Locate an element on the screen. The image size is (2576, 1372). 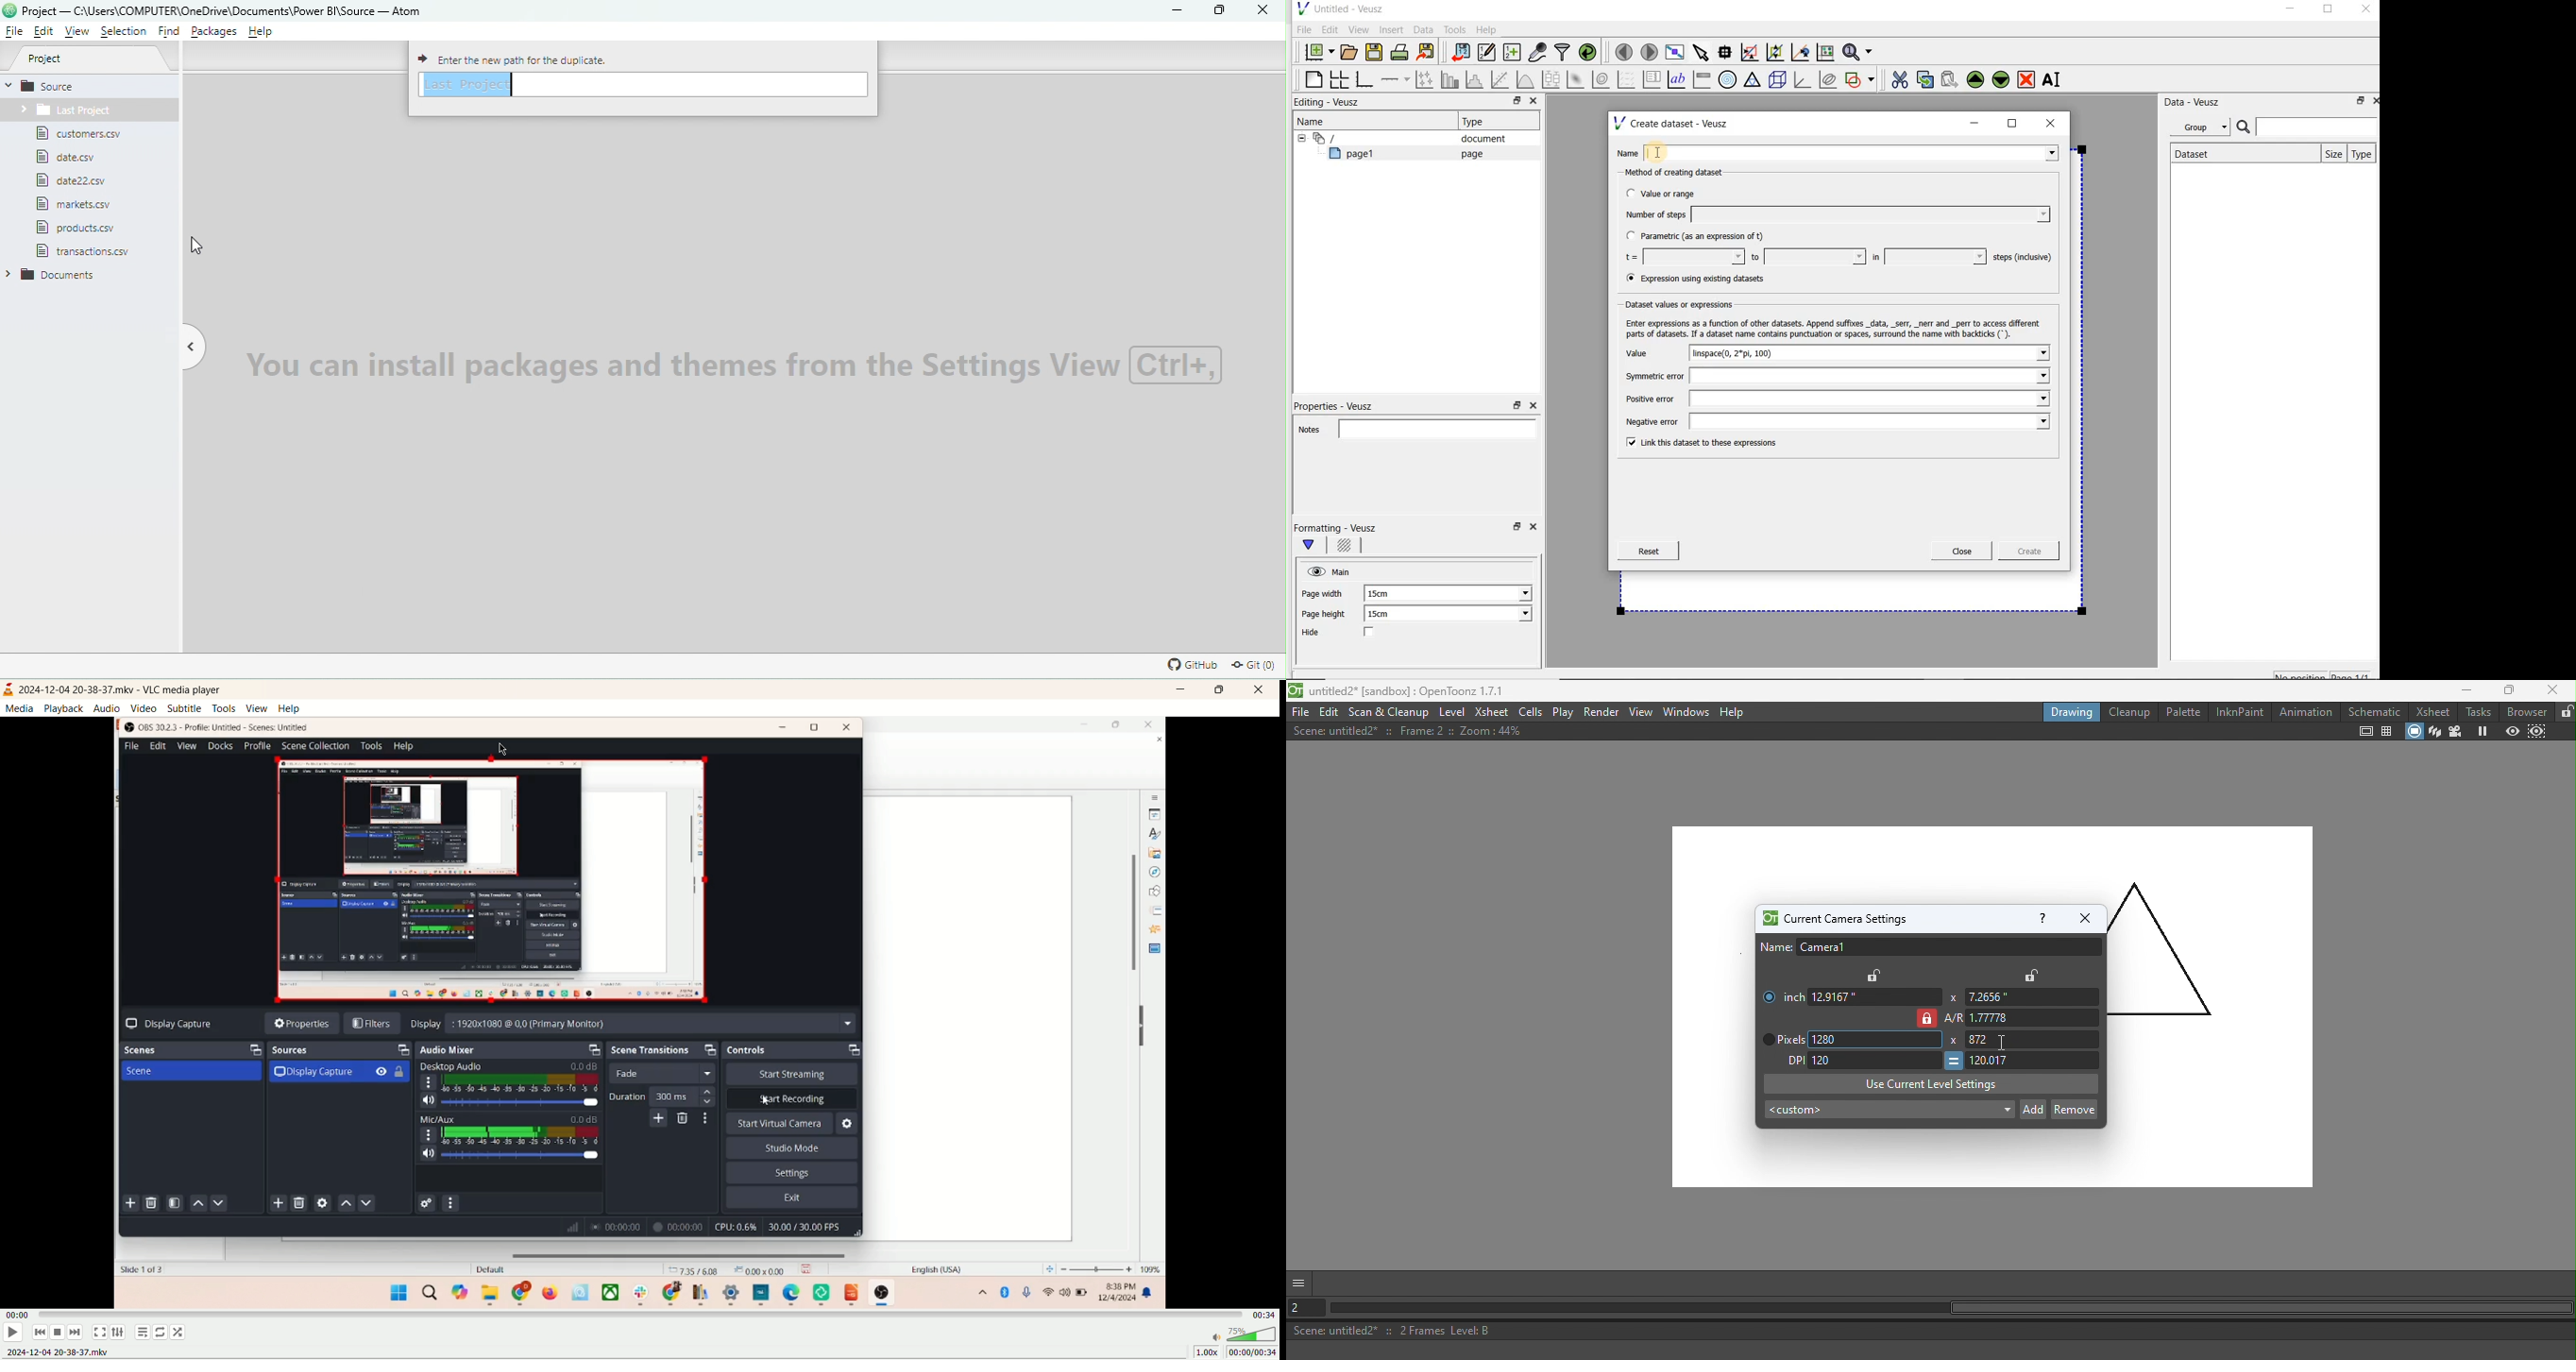
Close is located at coordinates (2365, 11).